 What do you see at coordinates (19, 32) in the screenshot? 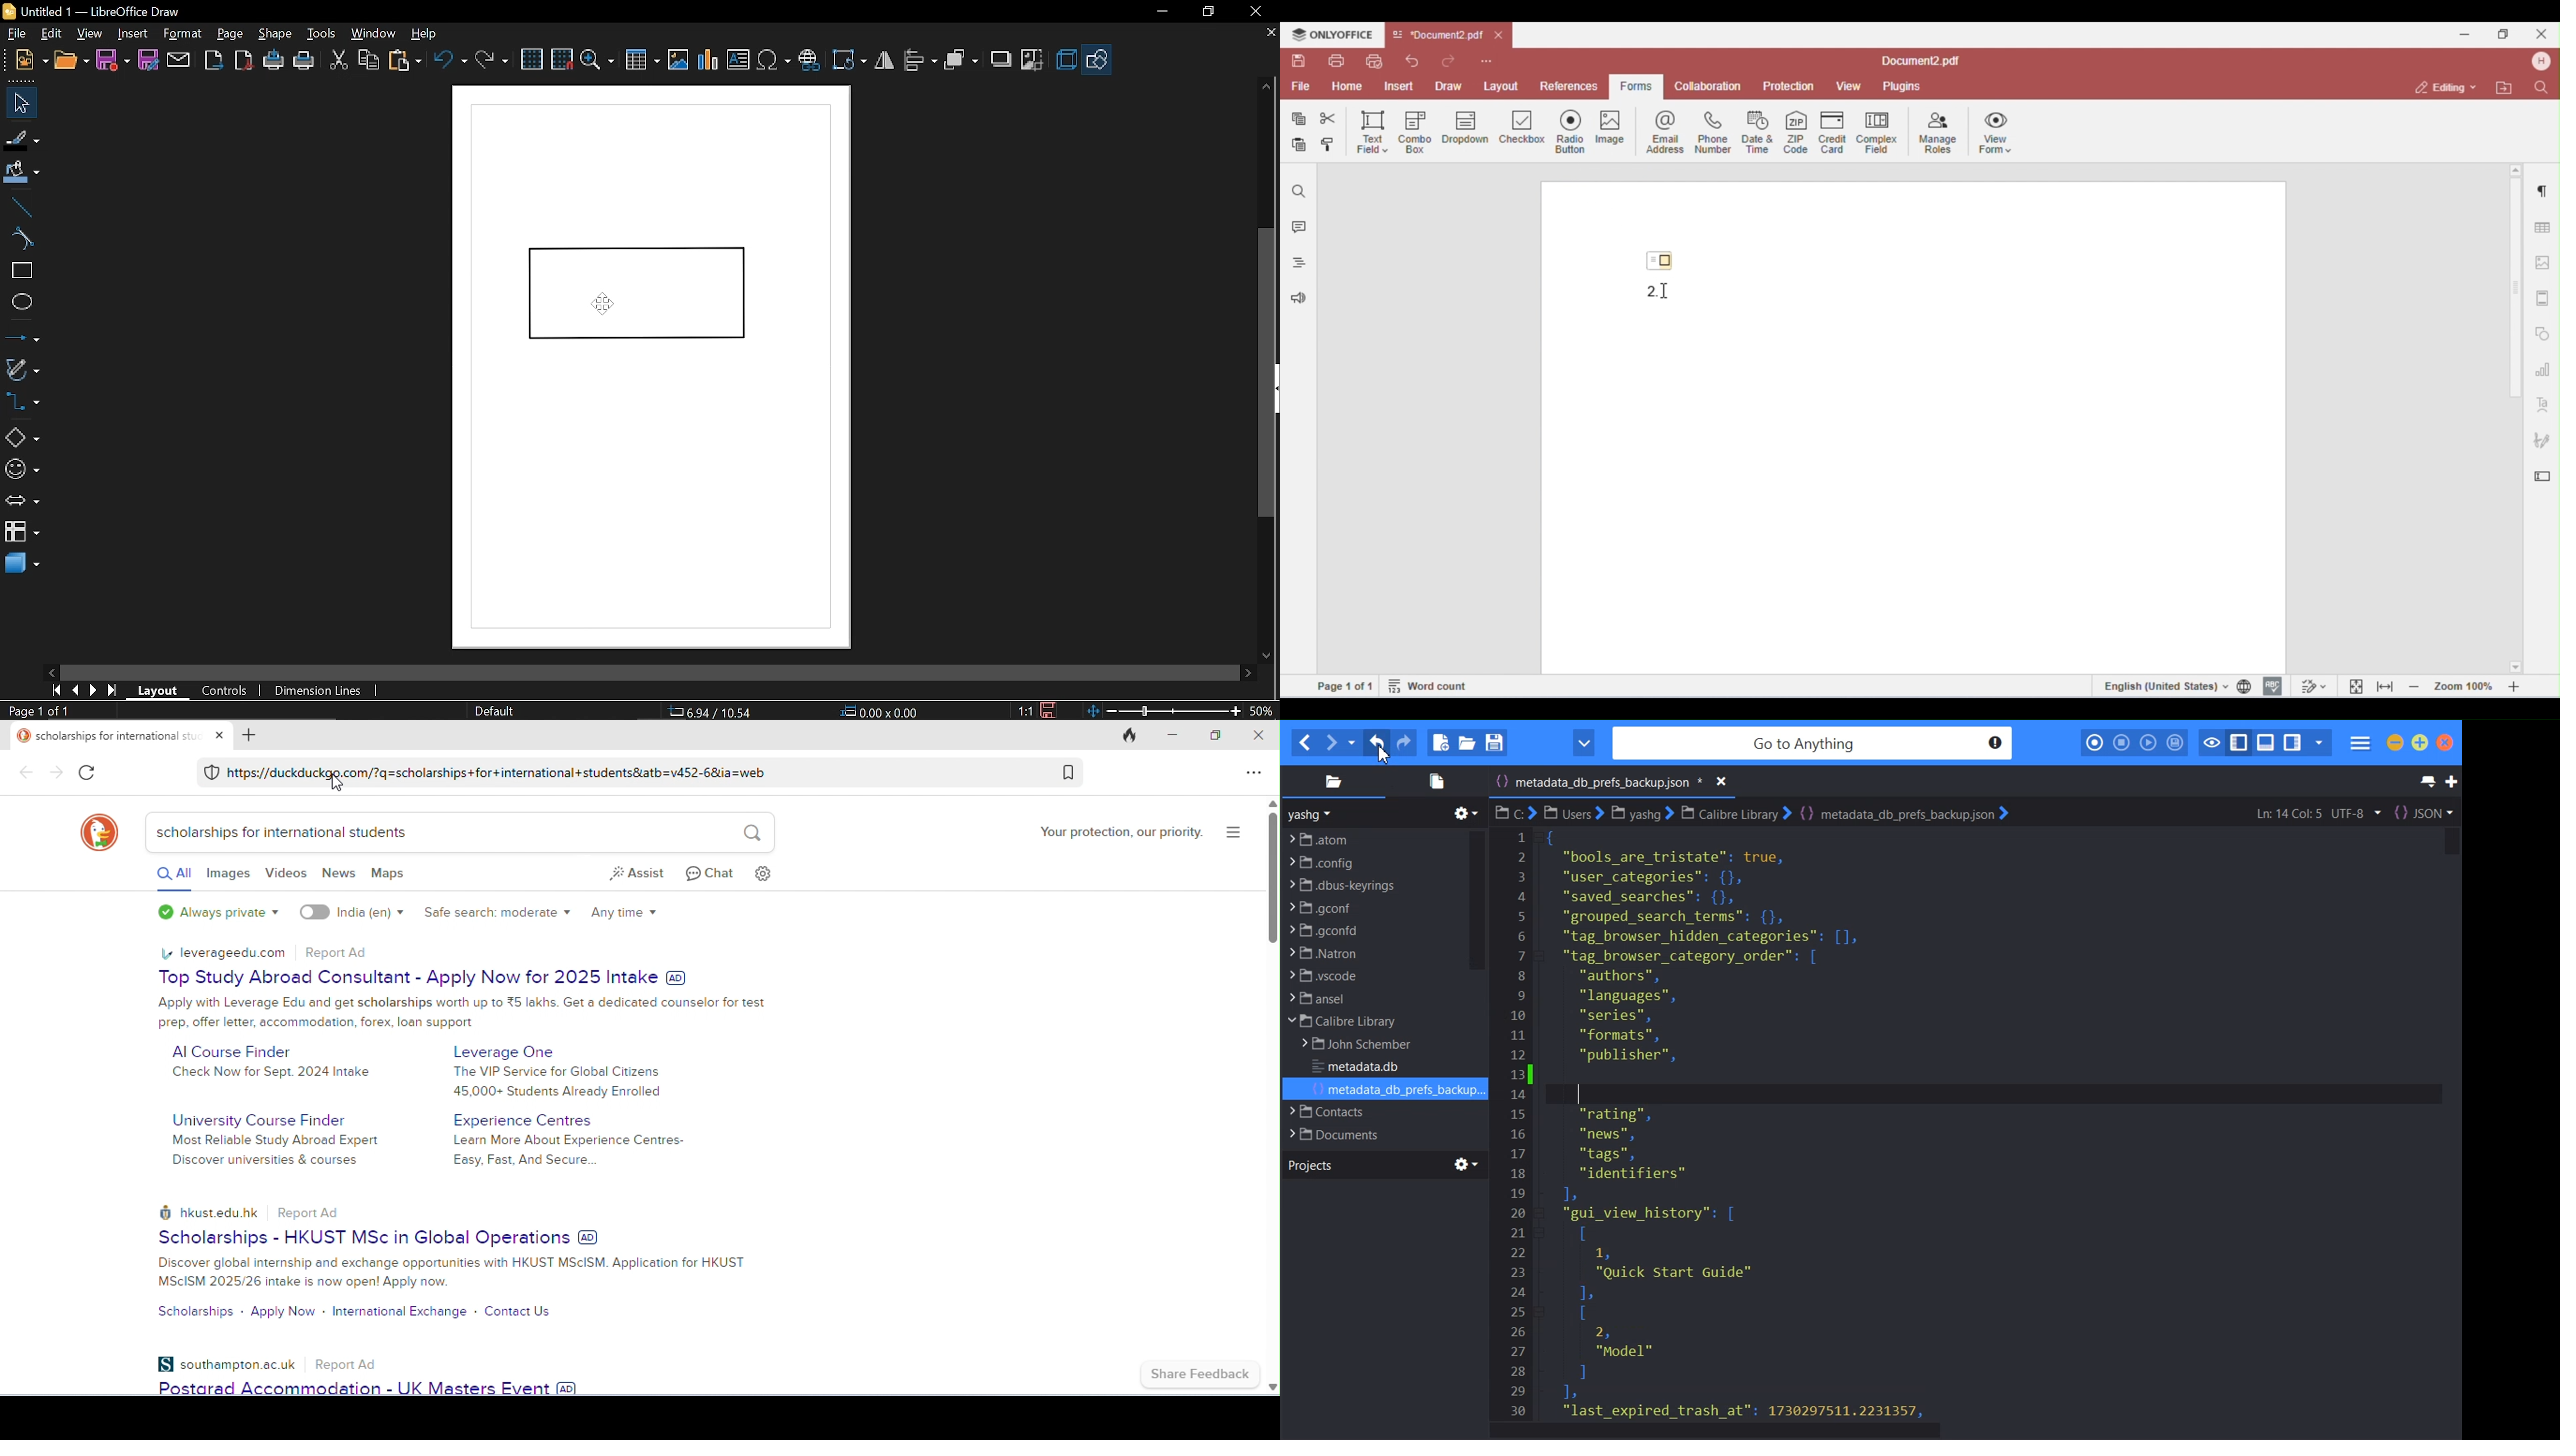
I see `File` at bounding box center [19, 32].